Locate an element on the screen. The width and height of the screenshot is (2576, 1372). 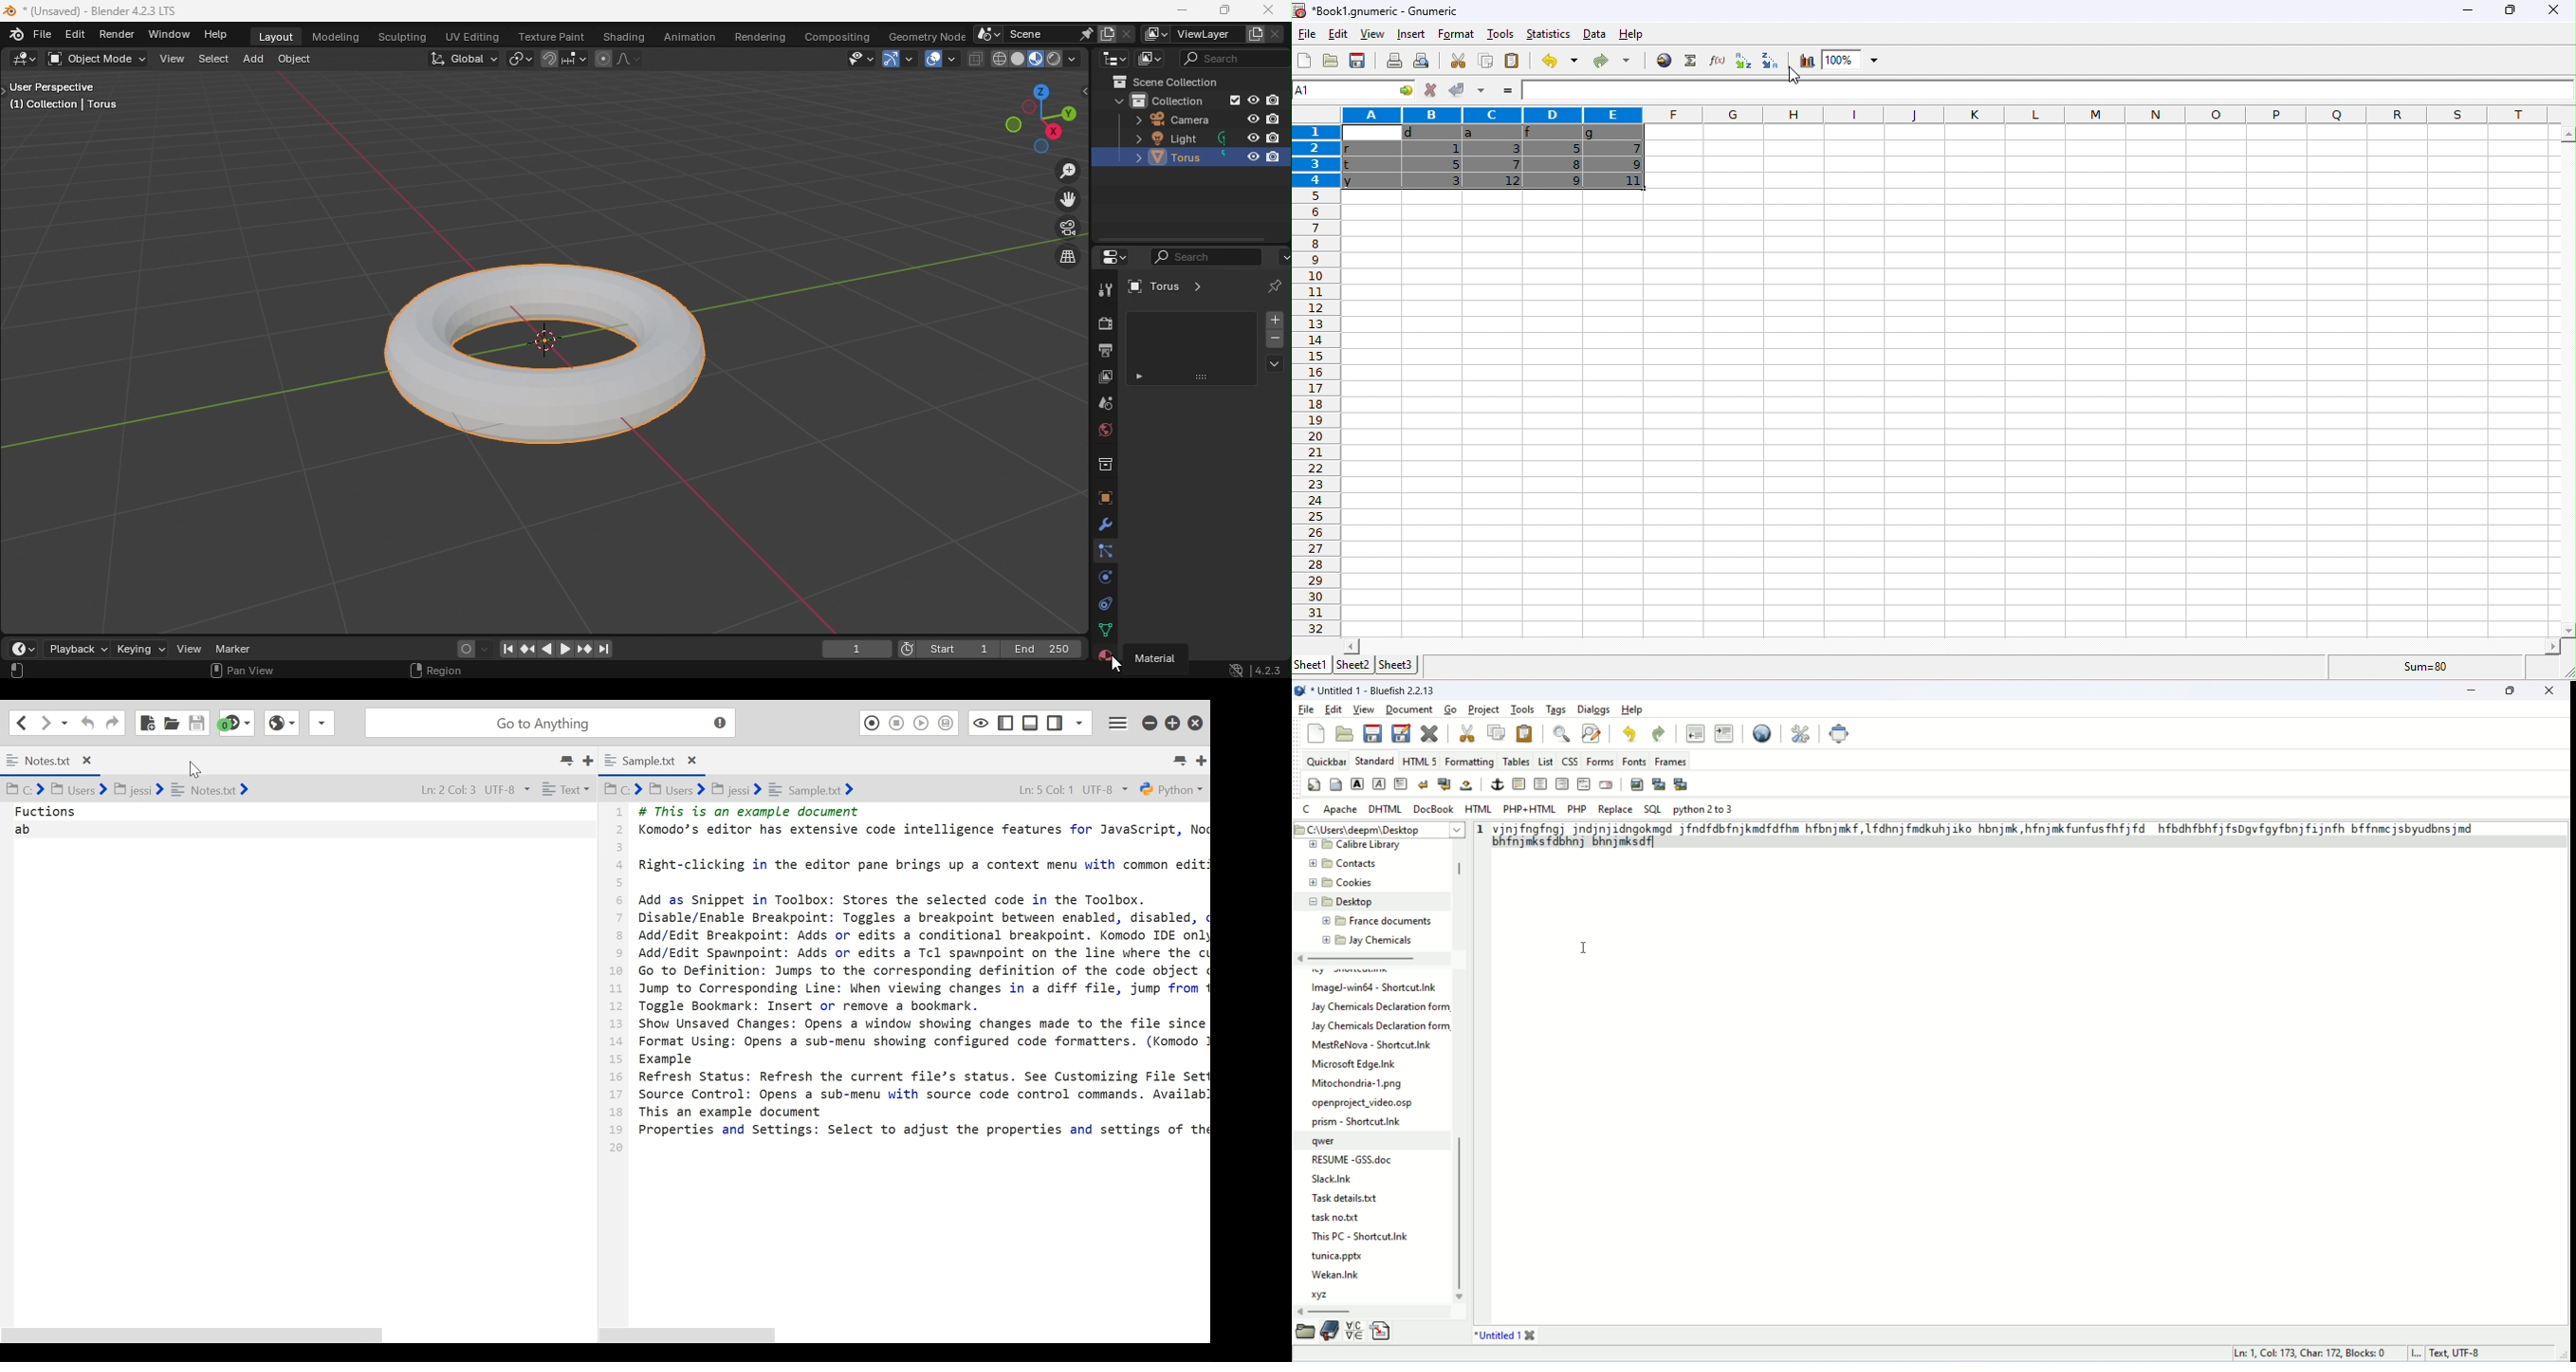
tunica.pptx is located at coordinates (1338, 1257).